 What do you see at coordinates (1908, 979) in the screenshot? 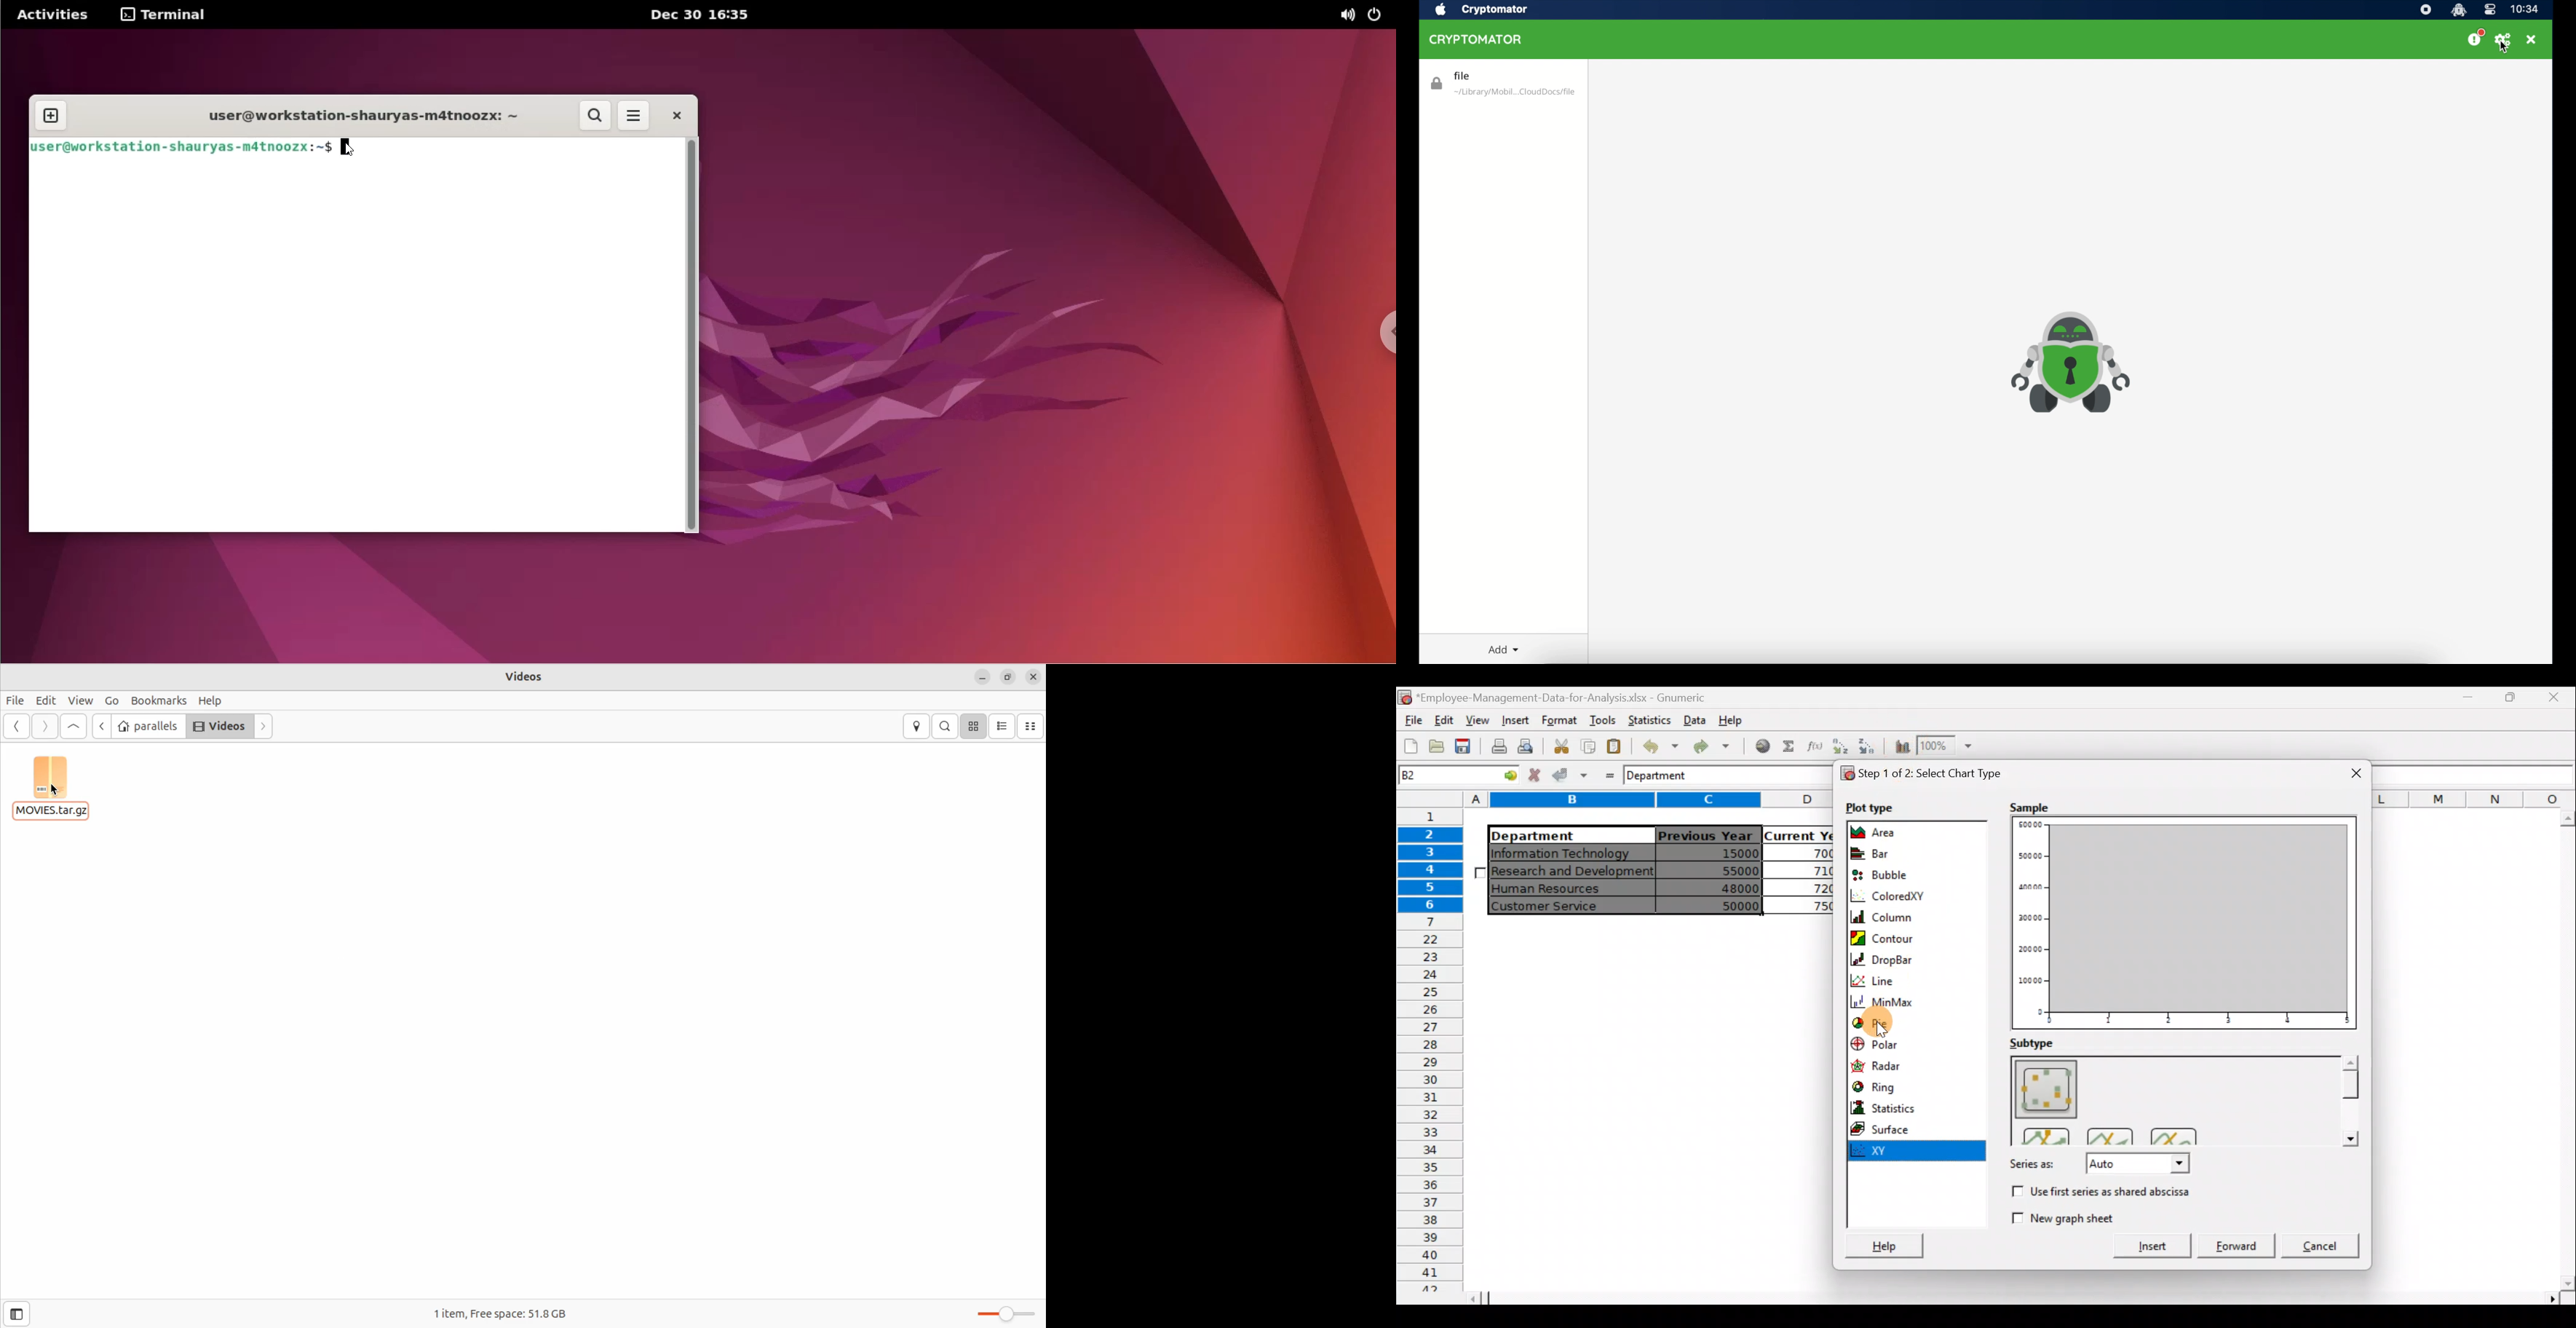
I see `Line` at bounding box center [1908, 979].